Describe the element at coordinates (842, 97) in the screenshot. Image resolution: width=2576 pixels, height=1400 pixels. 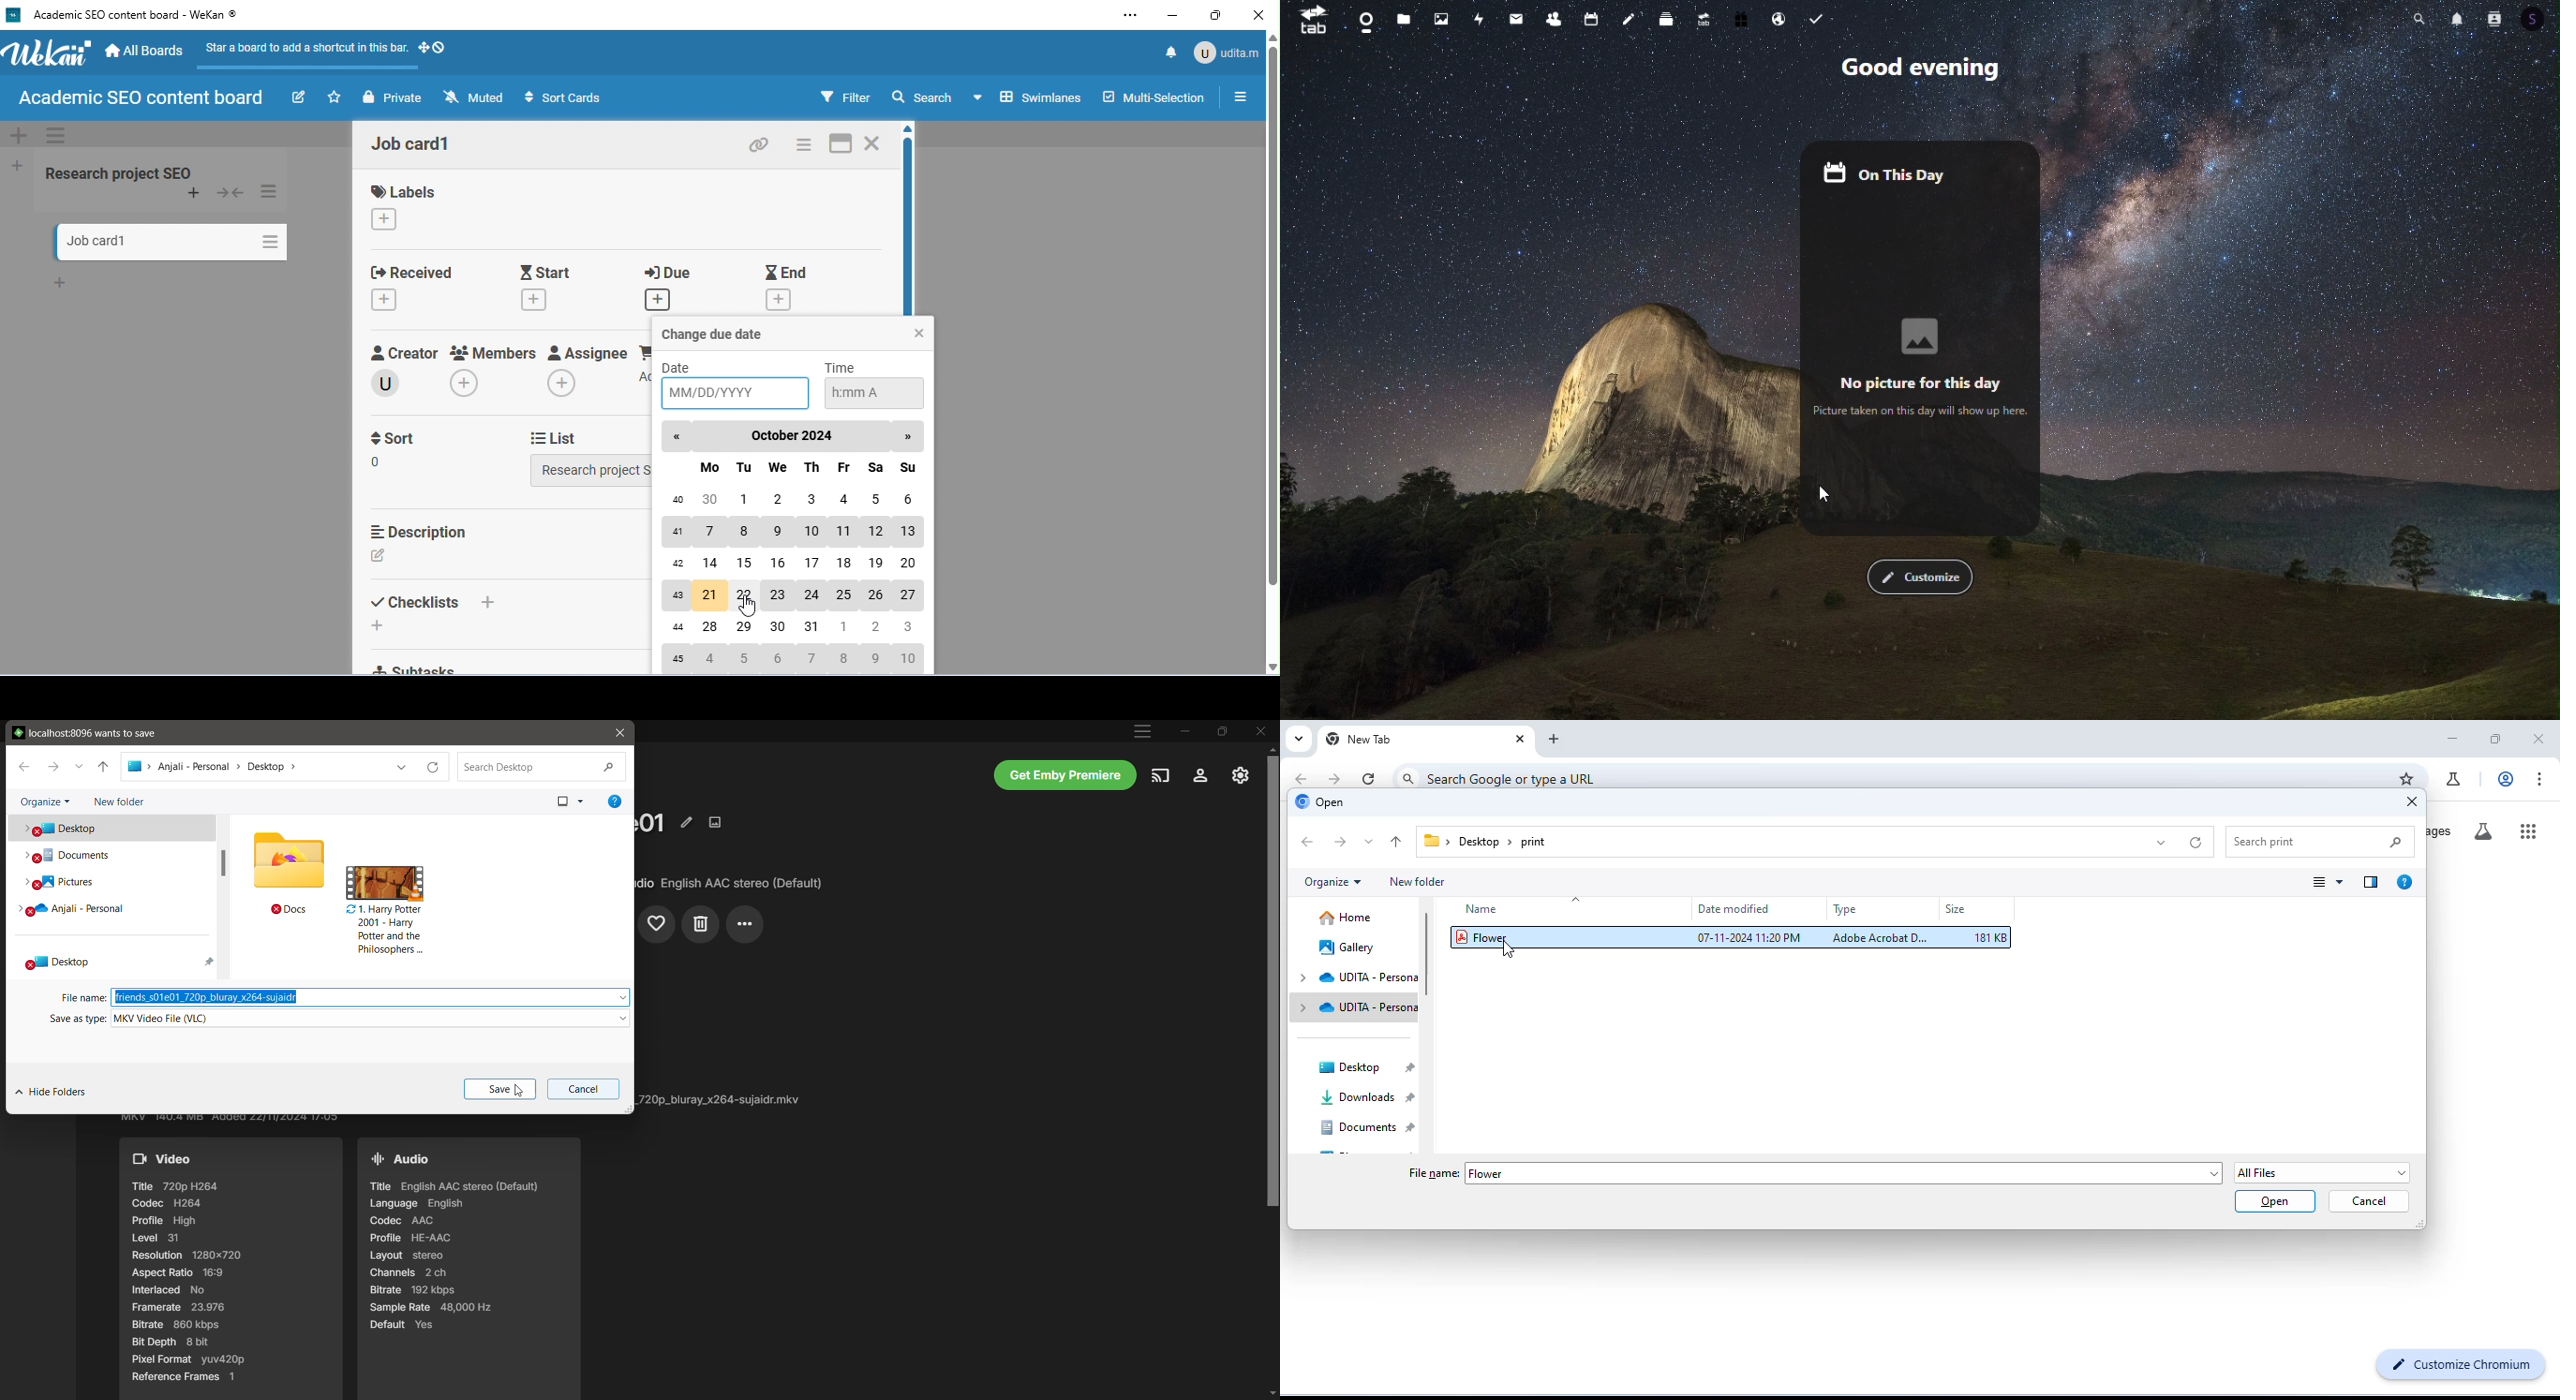
I see `filter` at that location.